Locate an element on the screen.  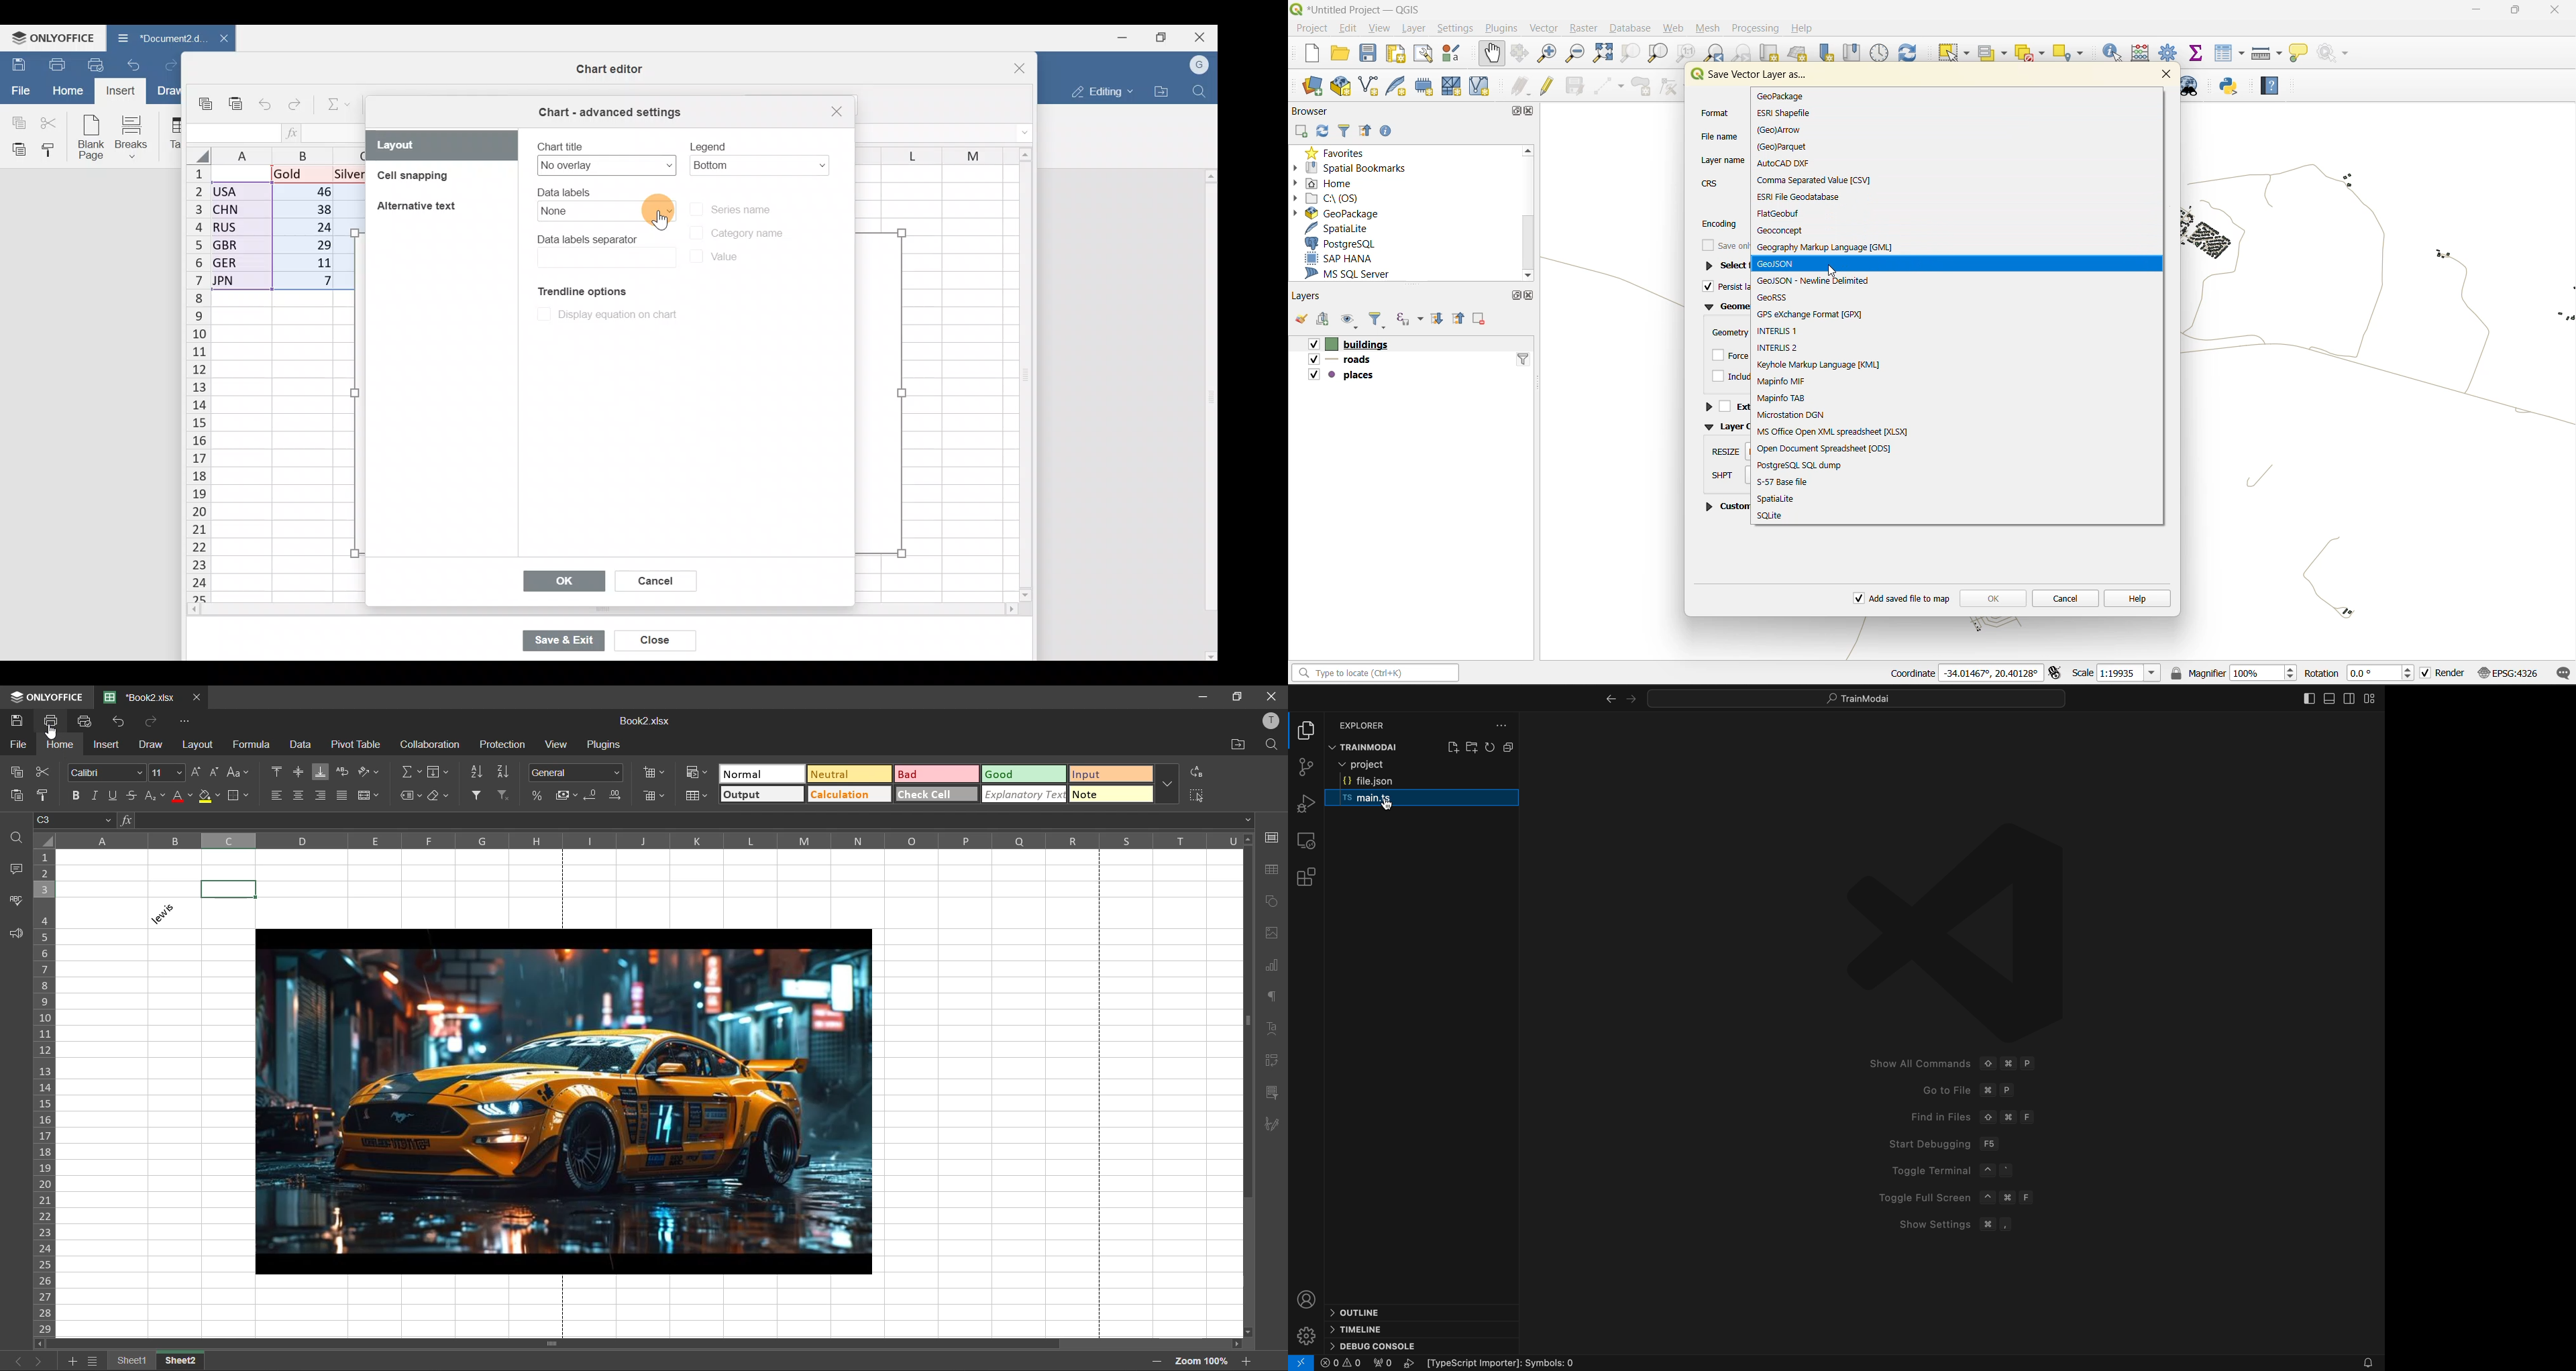
customize quick access toolbar is located at coordinates (180, 721).